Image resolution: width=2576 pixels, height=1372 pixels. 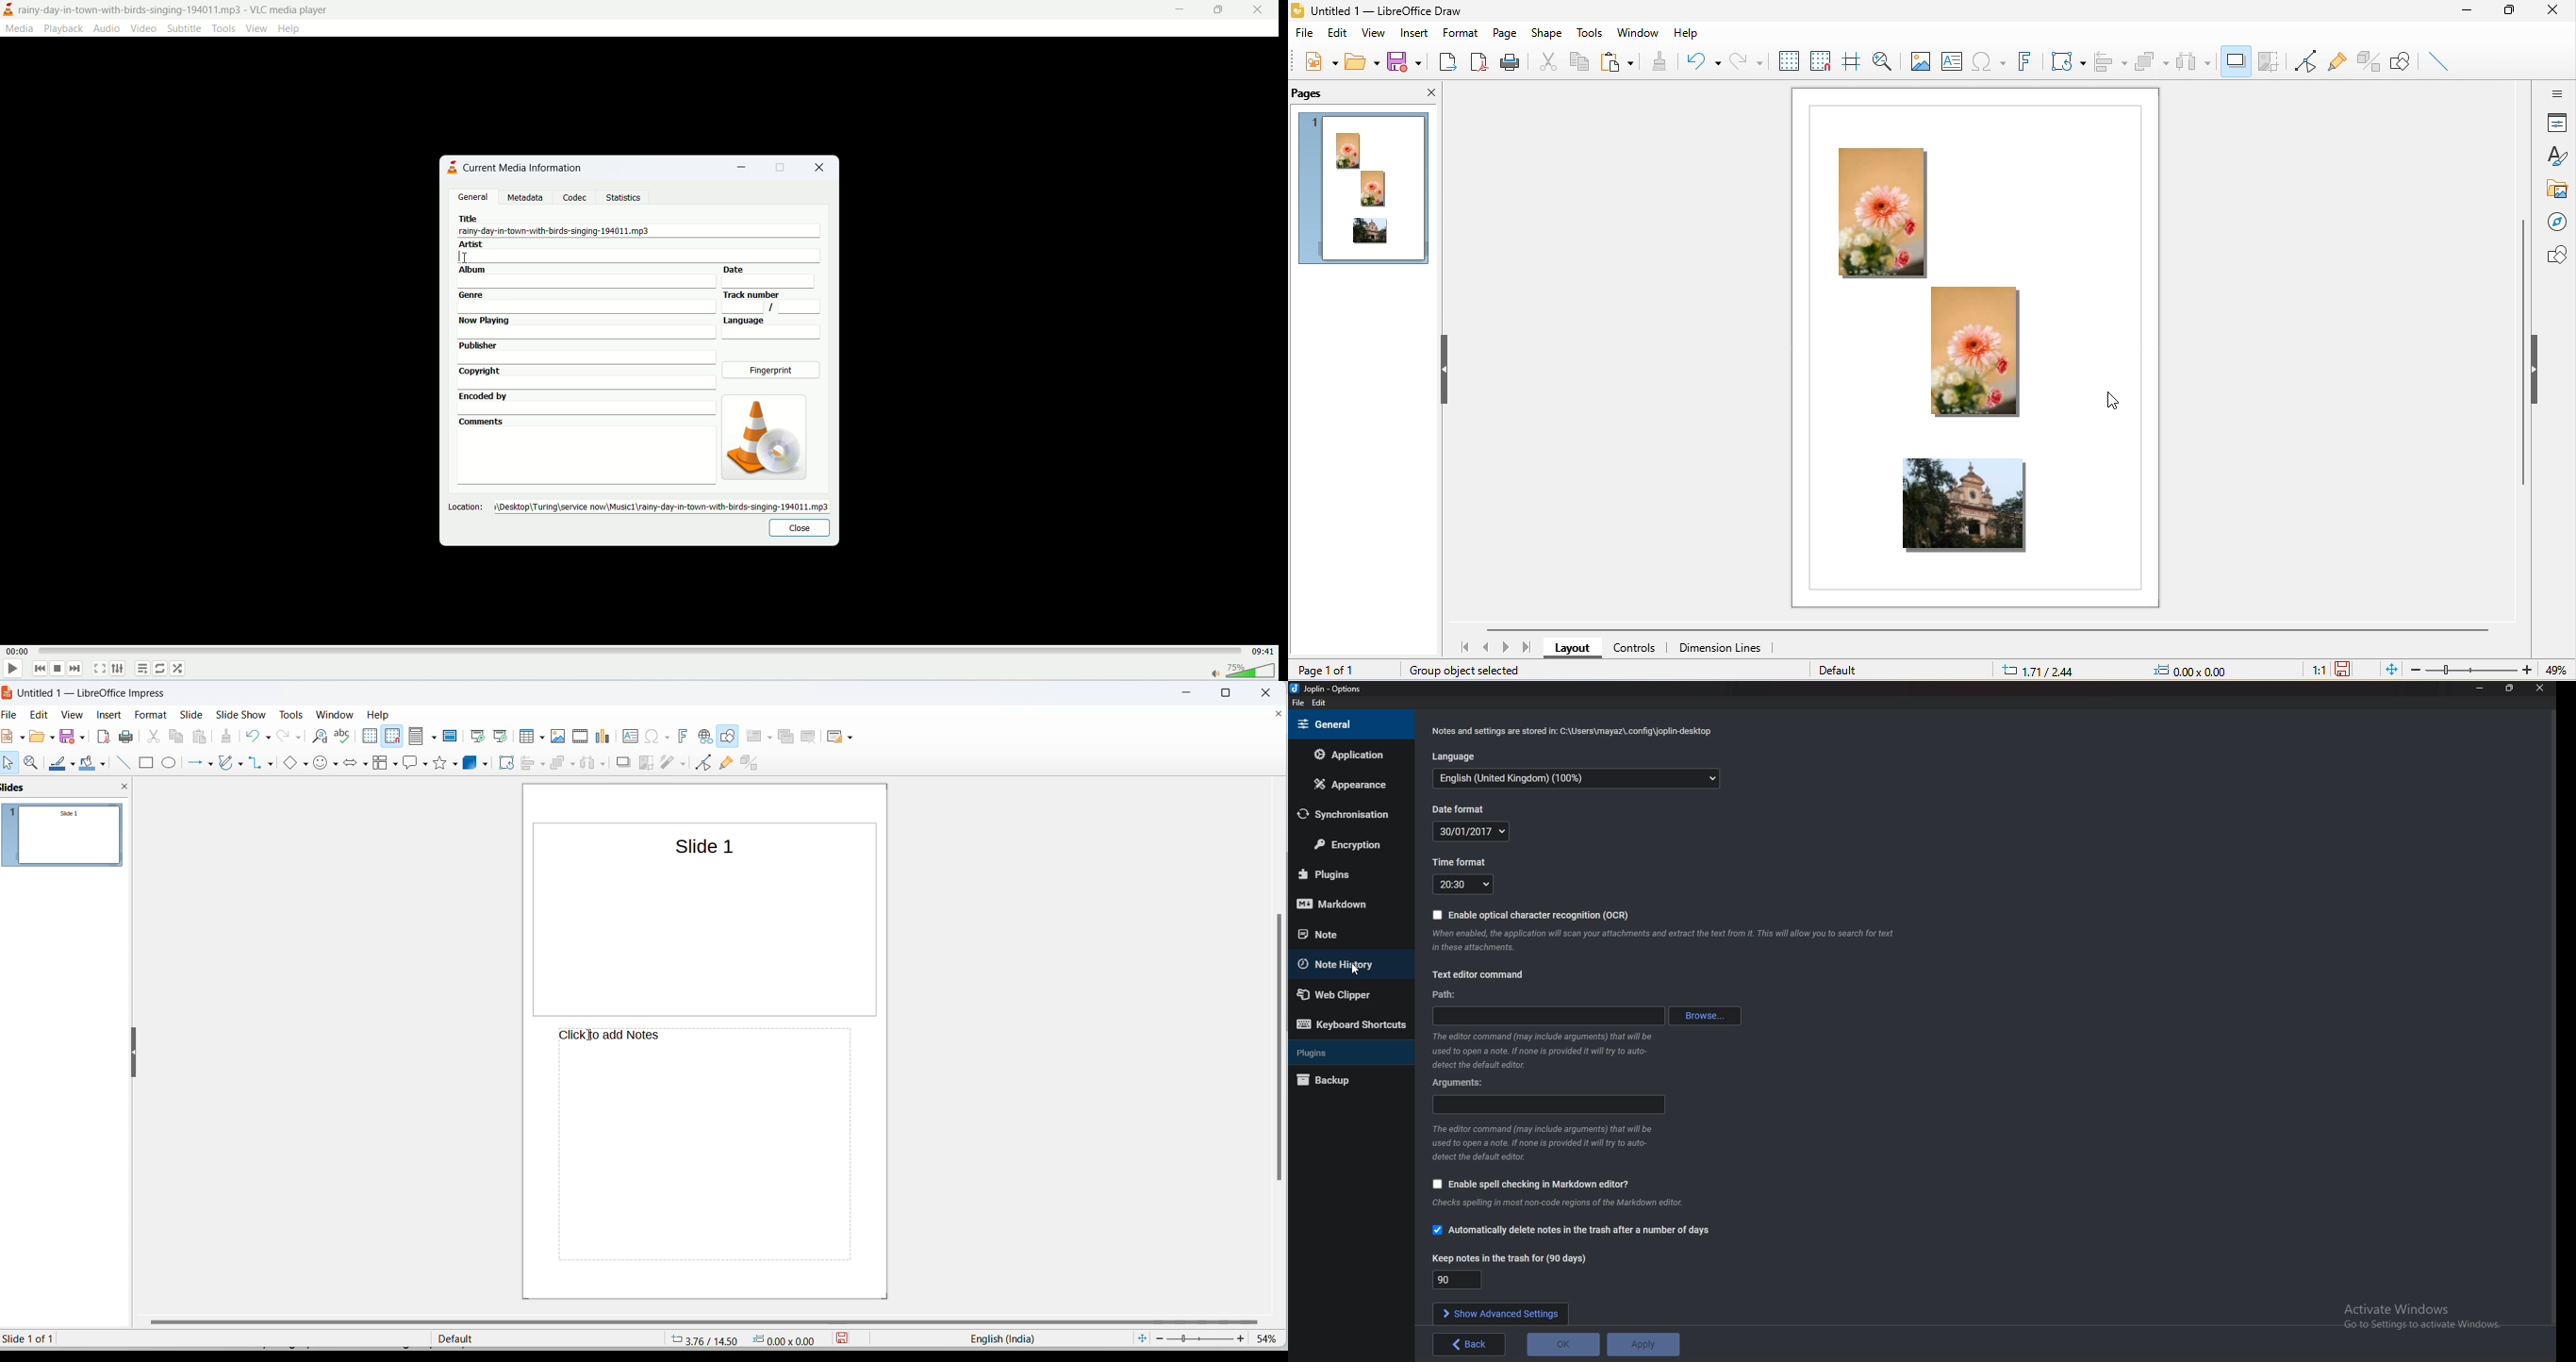 What do you see at coordinates (768, 737) in the screenshot?
I see `new slide options` at bounding box center [768, 737].